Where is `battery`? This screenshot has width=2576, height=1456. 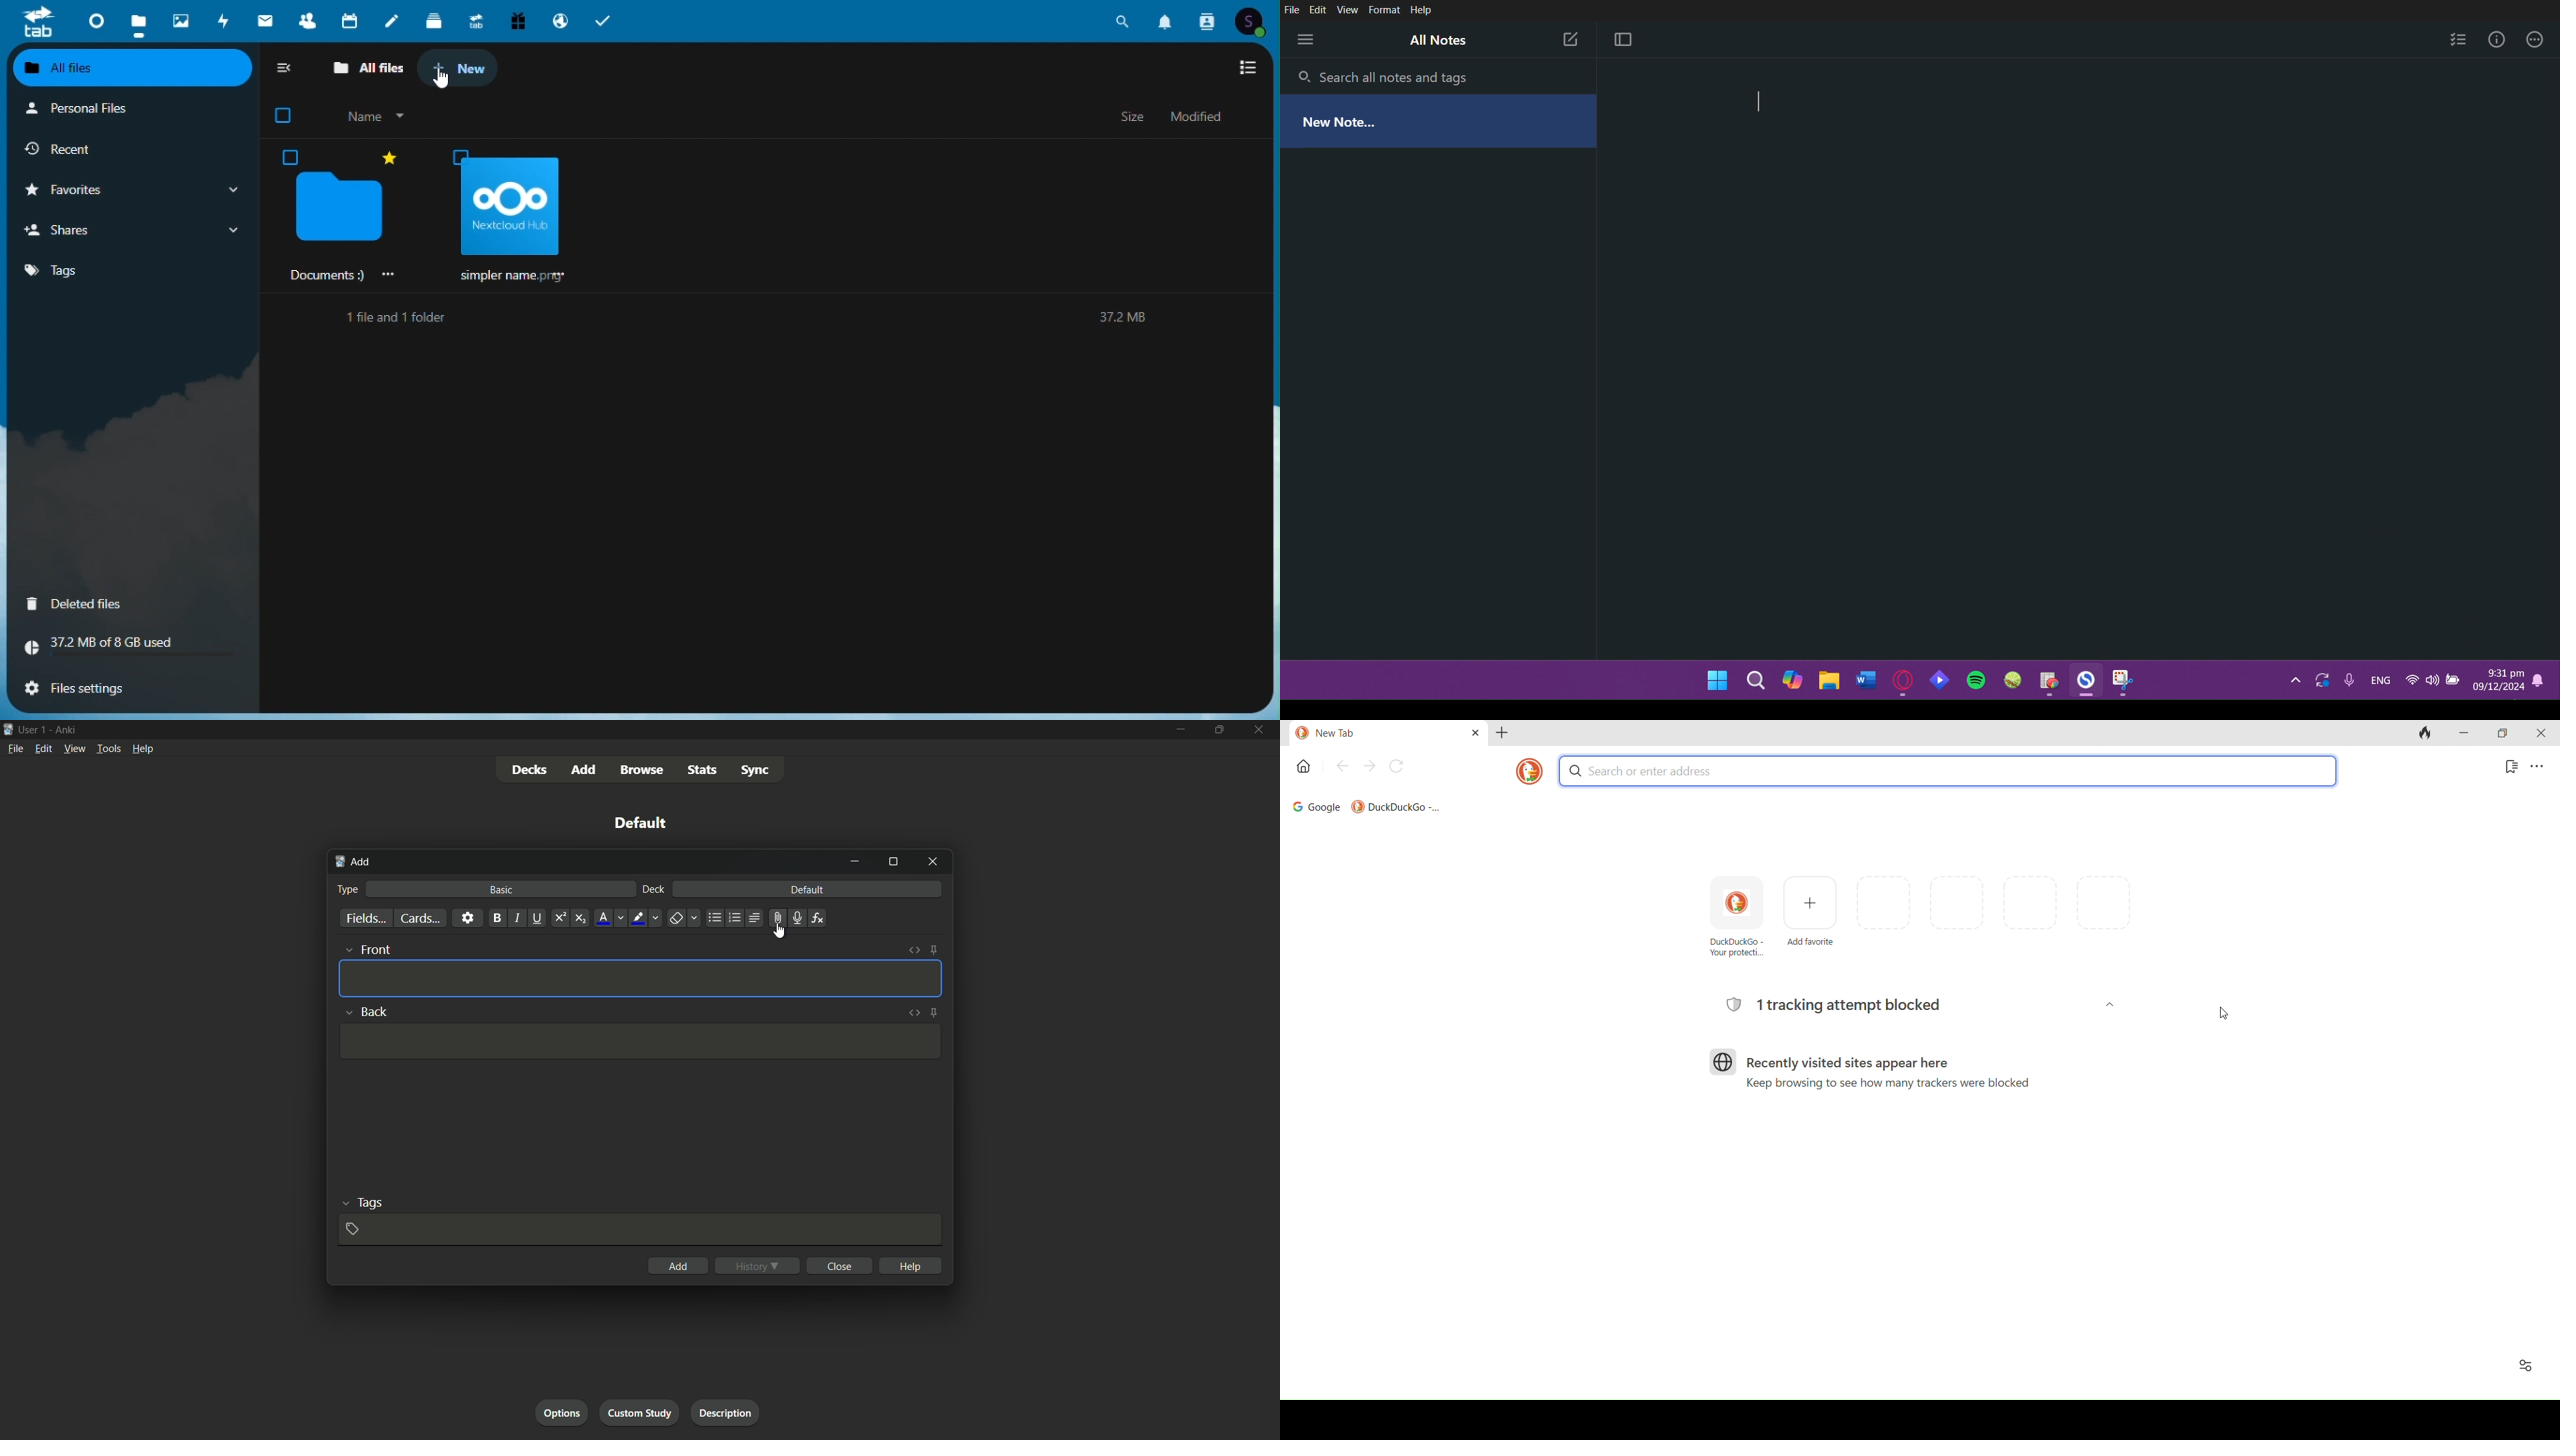 battery is located at coordinates (2455, 681).